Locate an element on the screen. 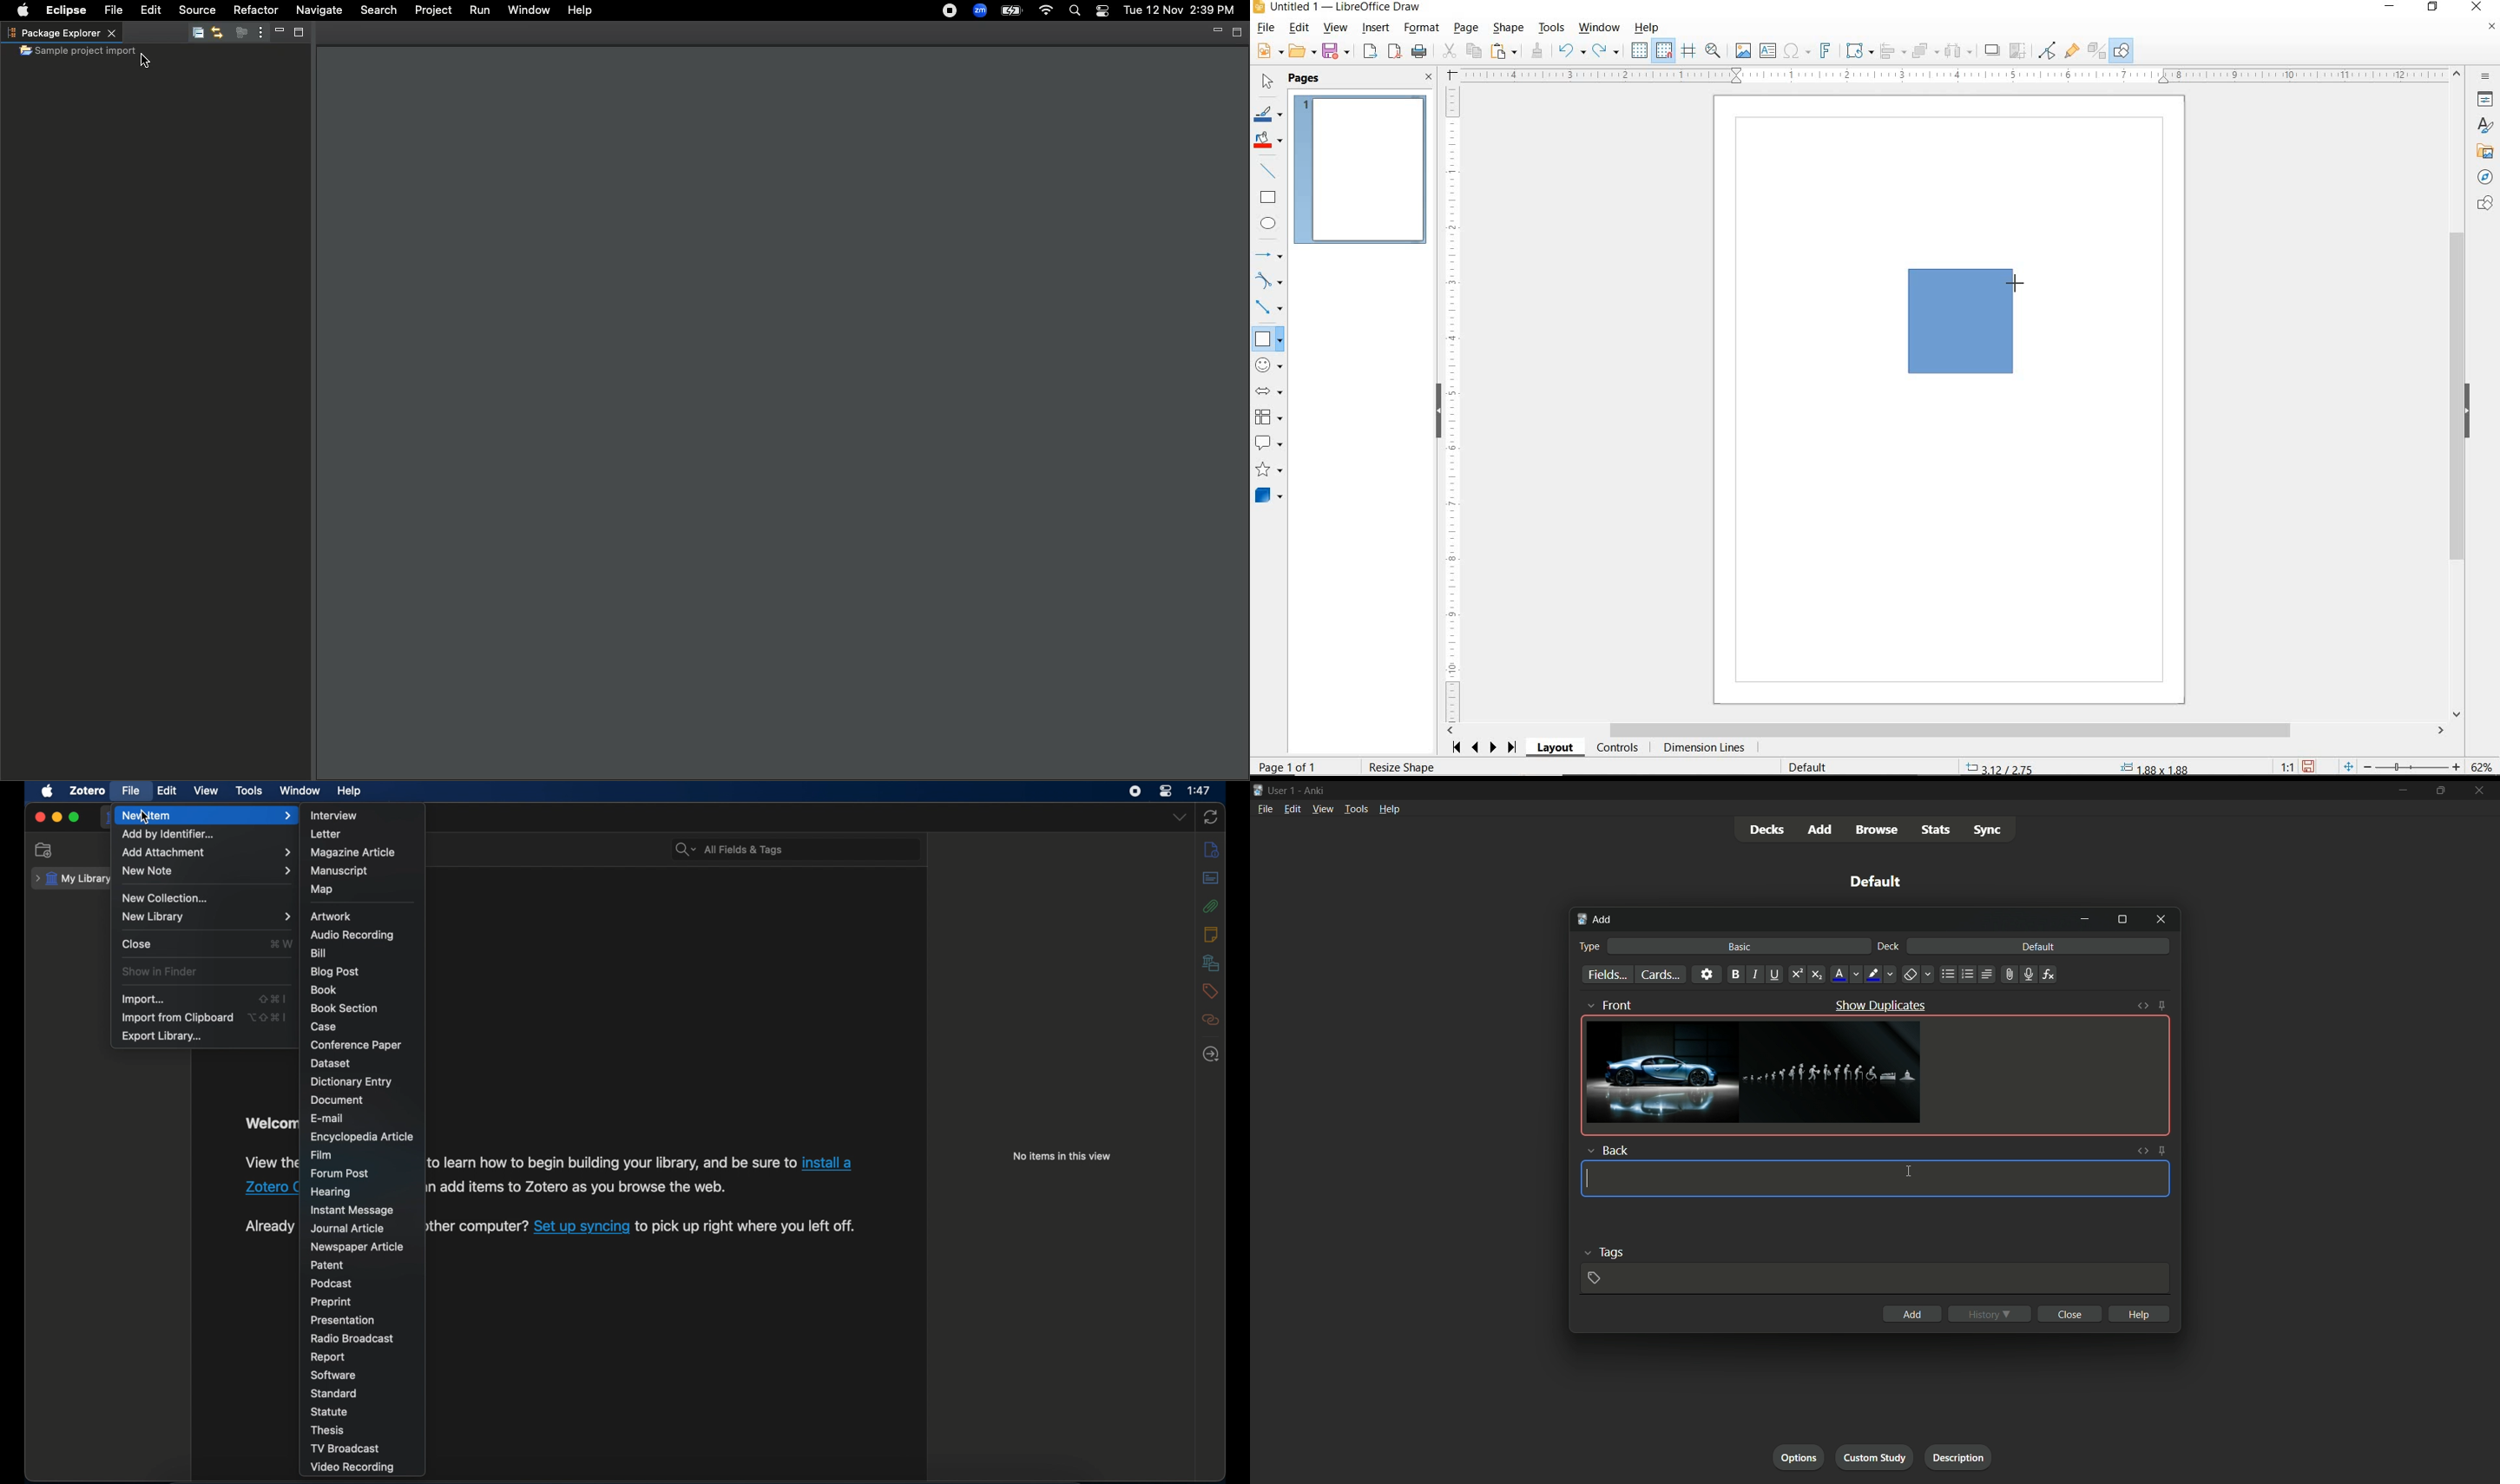 This screenshot has width=2520, height=1484. Set up syncing is located at coordinates (581, 1227).